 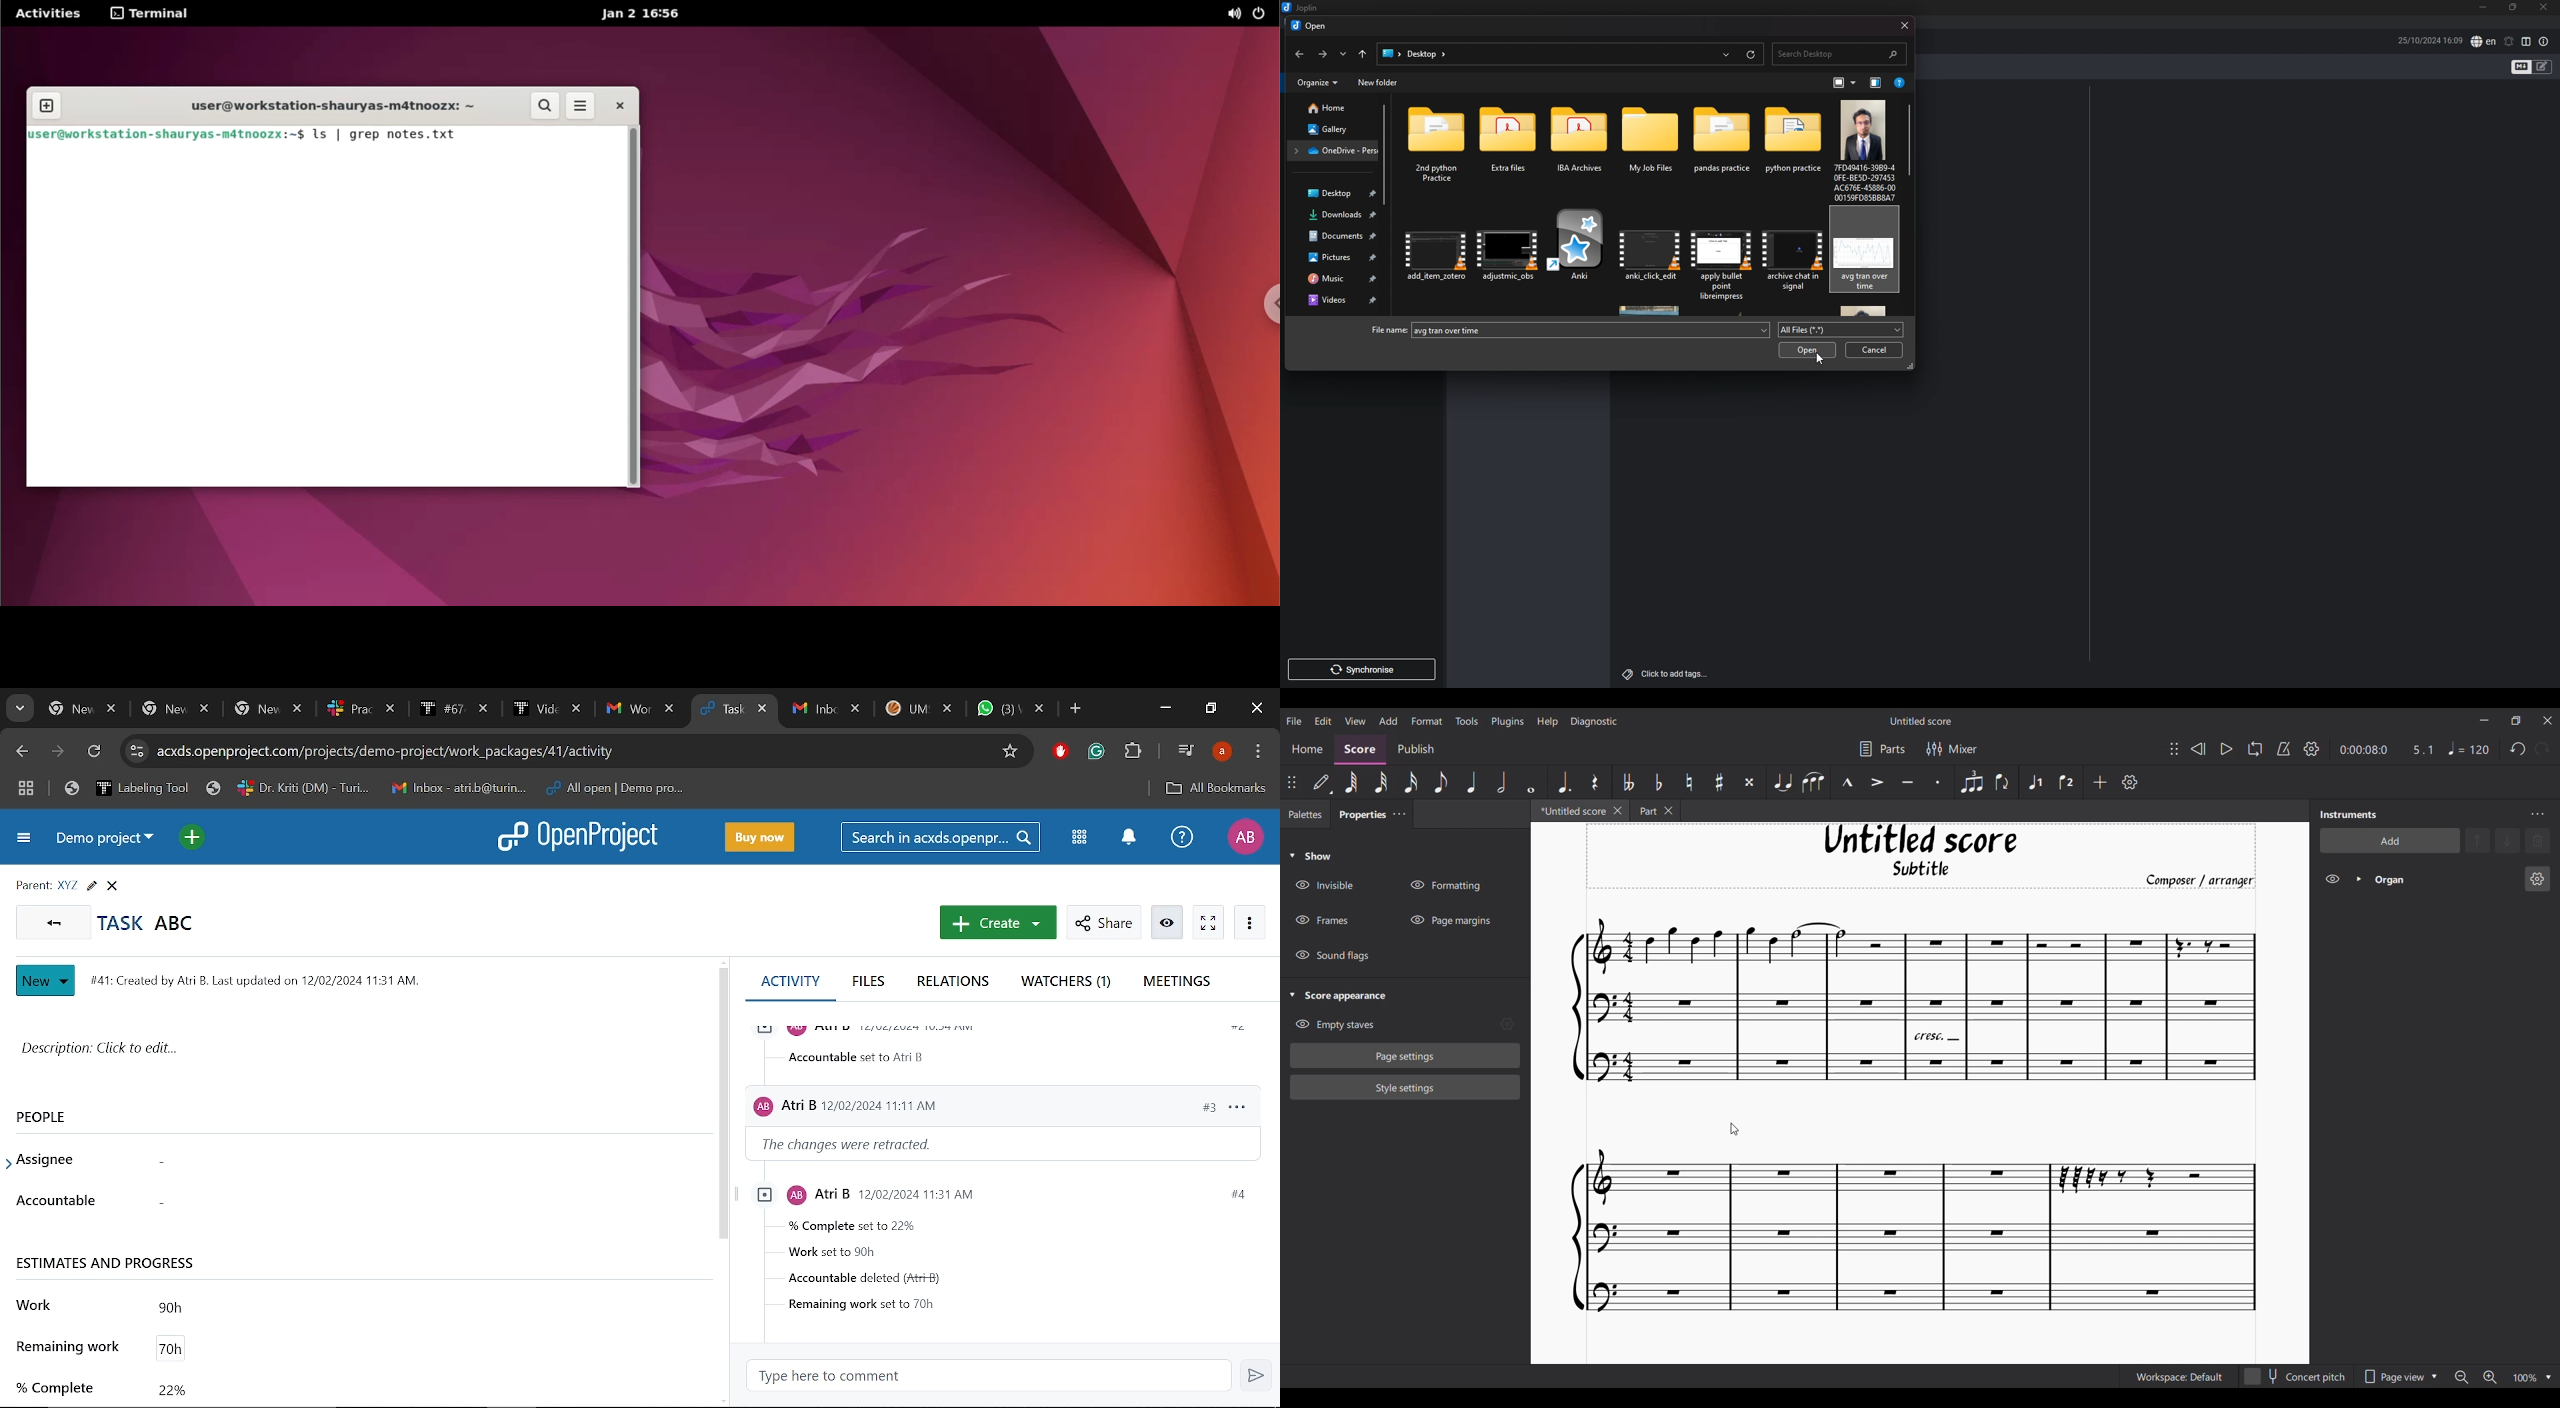 What do you see at coordinates (1720, 783) in the screenshot?
I see `Toggle sharp` at bounding box center [1720, 783].